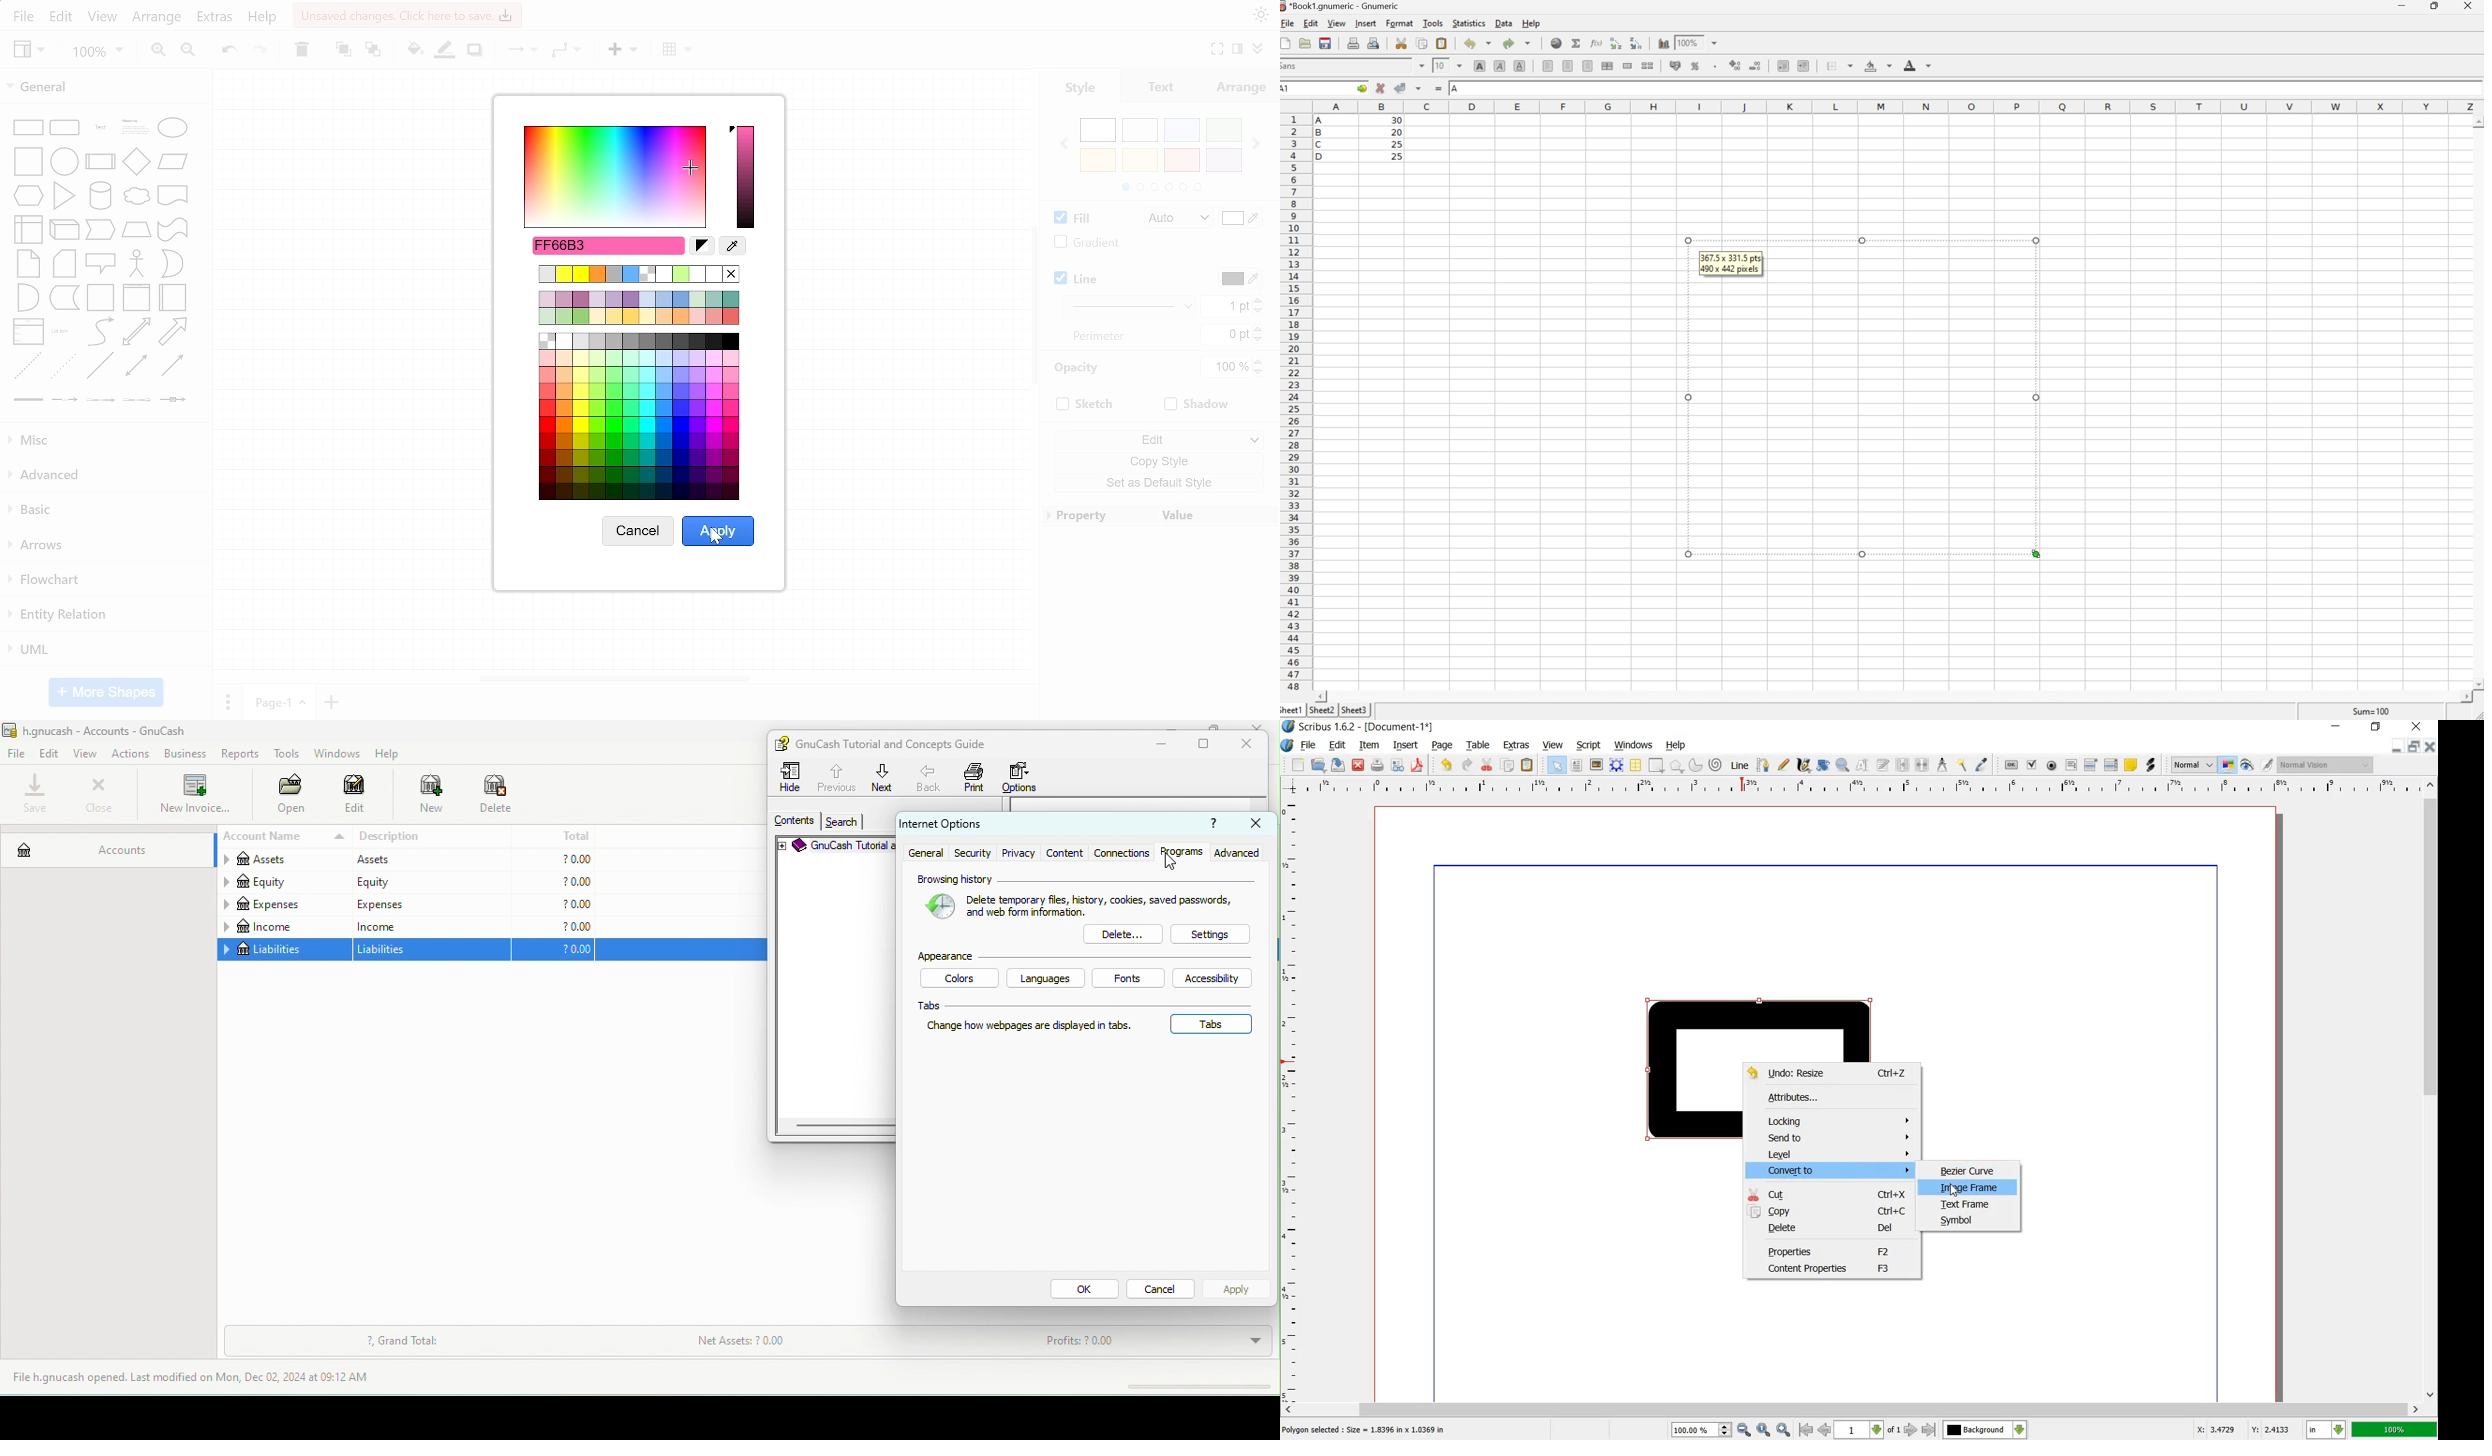  Describe the element at coordinates (1367, 745) in the screenshot. I see `item` at that location.